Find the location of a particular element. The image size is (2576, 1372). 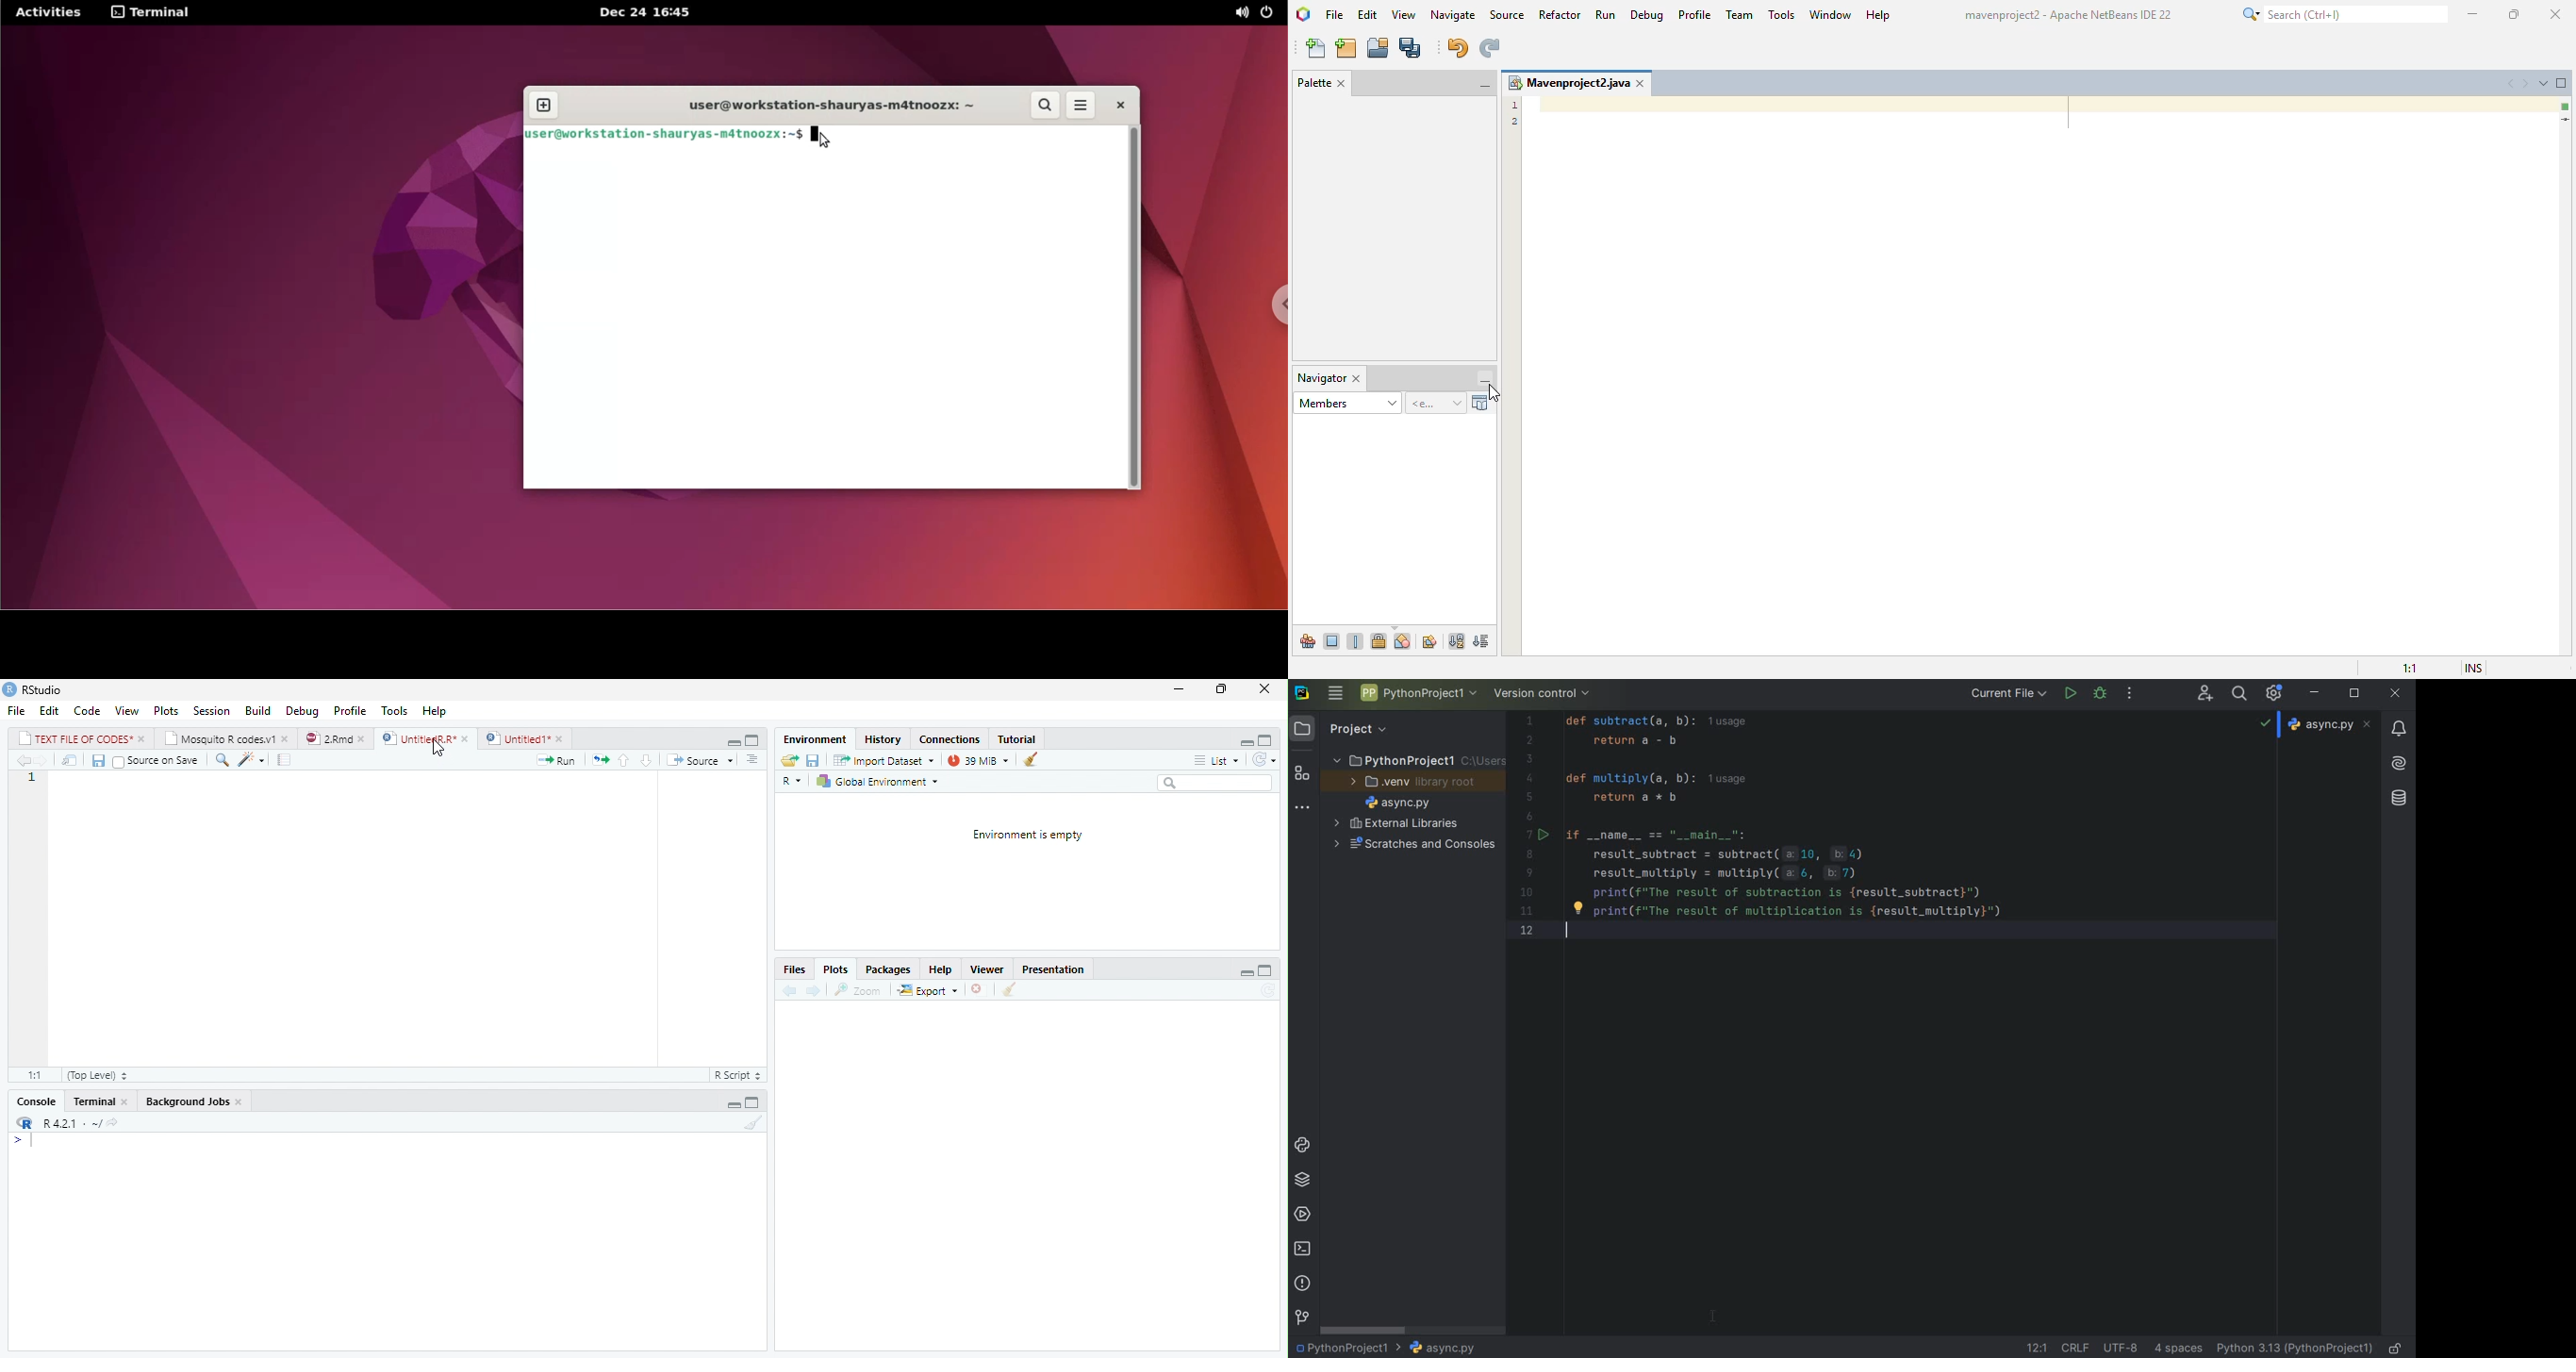

Re-run is located at coordinates (597, 758).